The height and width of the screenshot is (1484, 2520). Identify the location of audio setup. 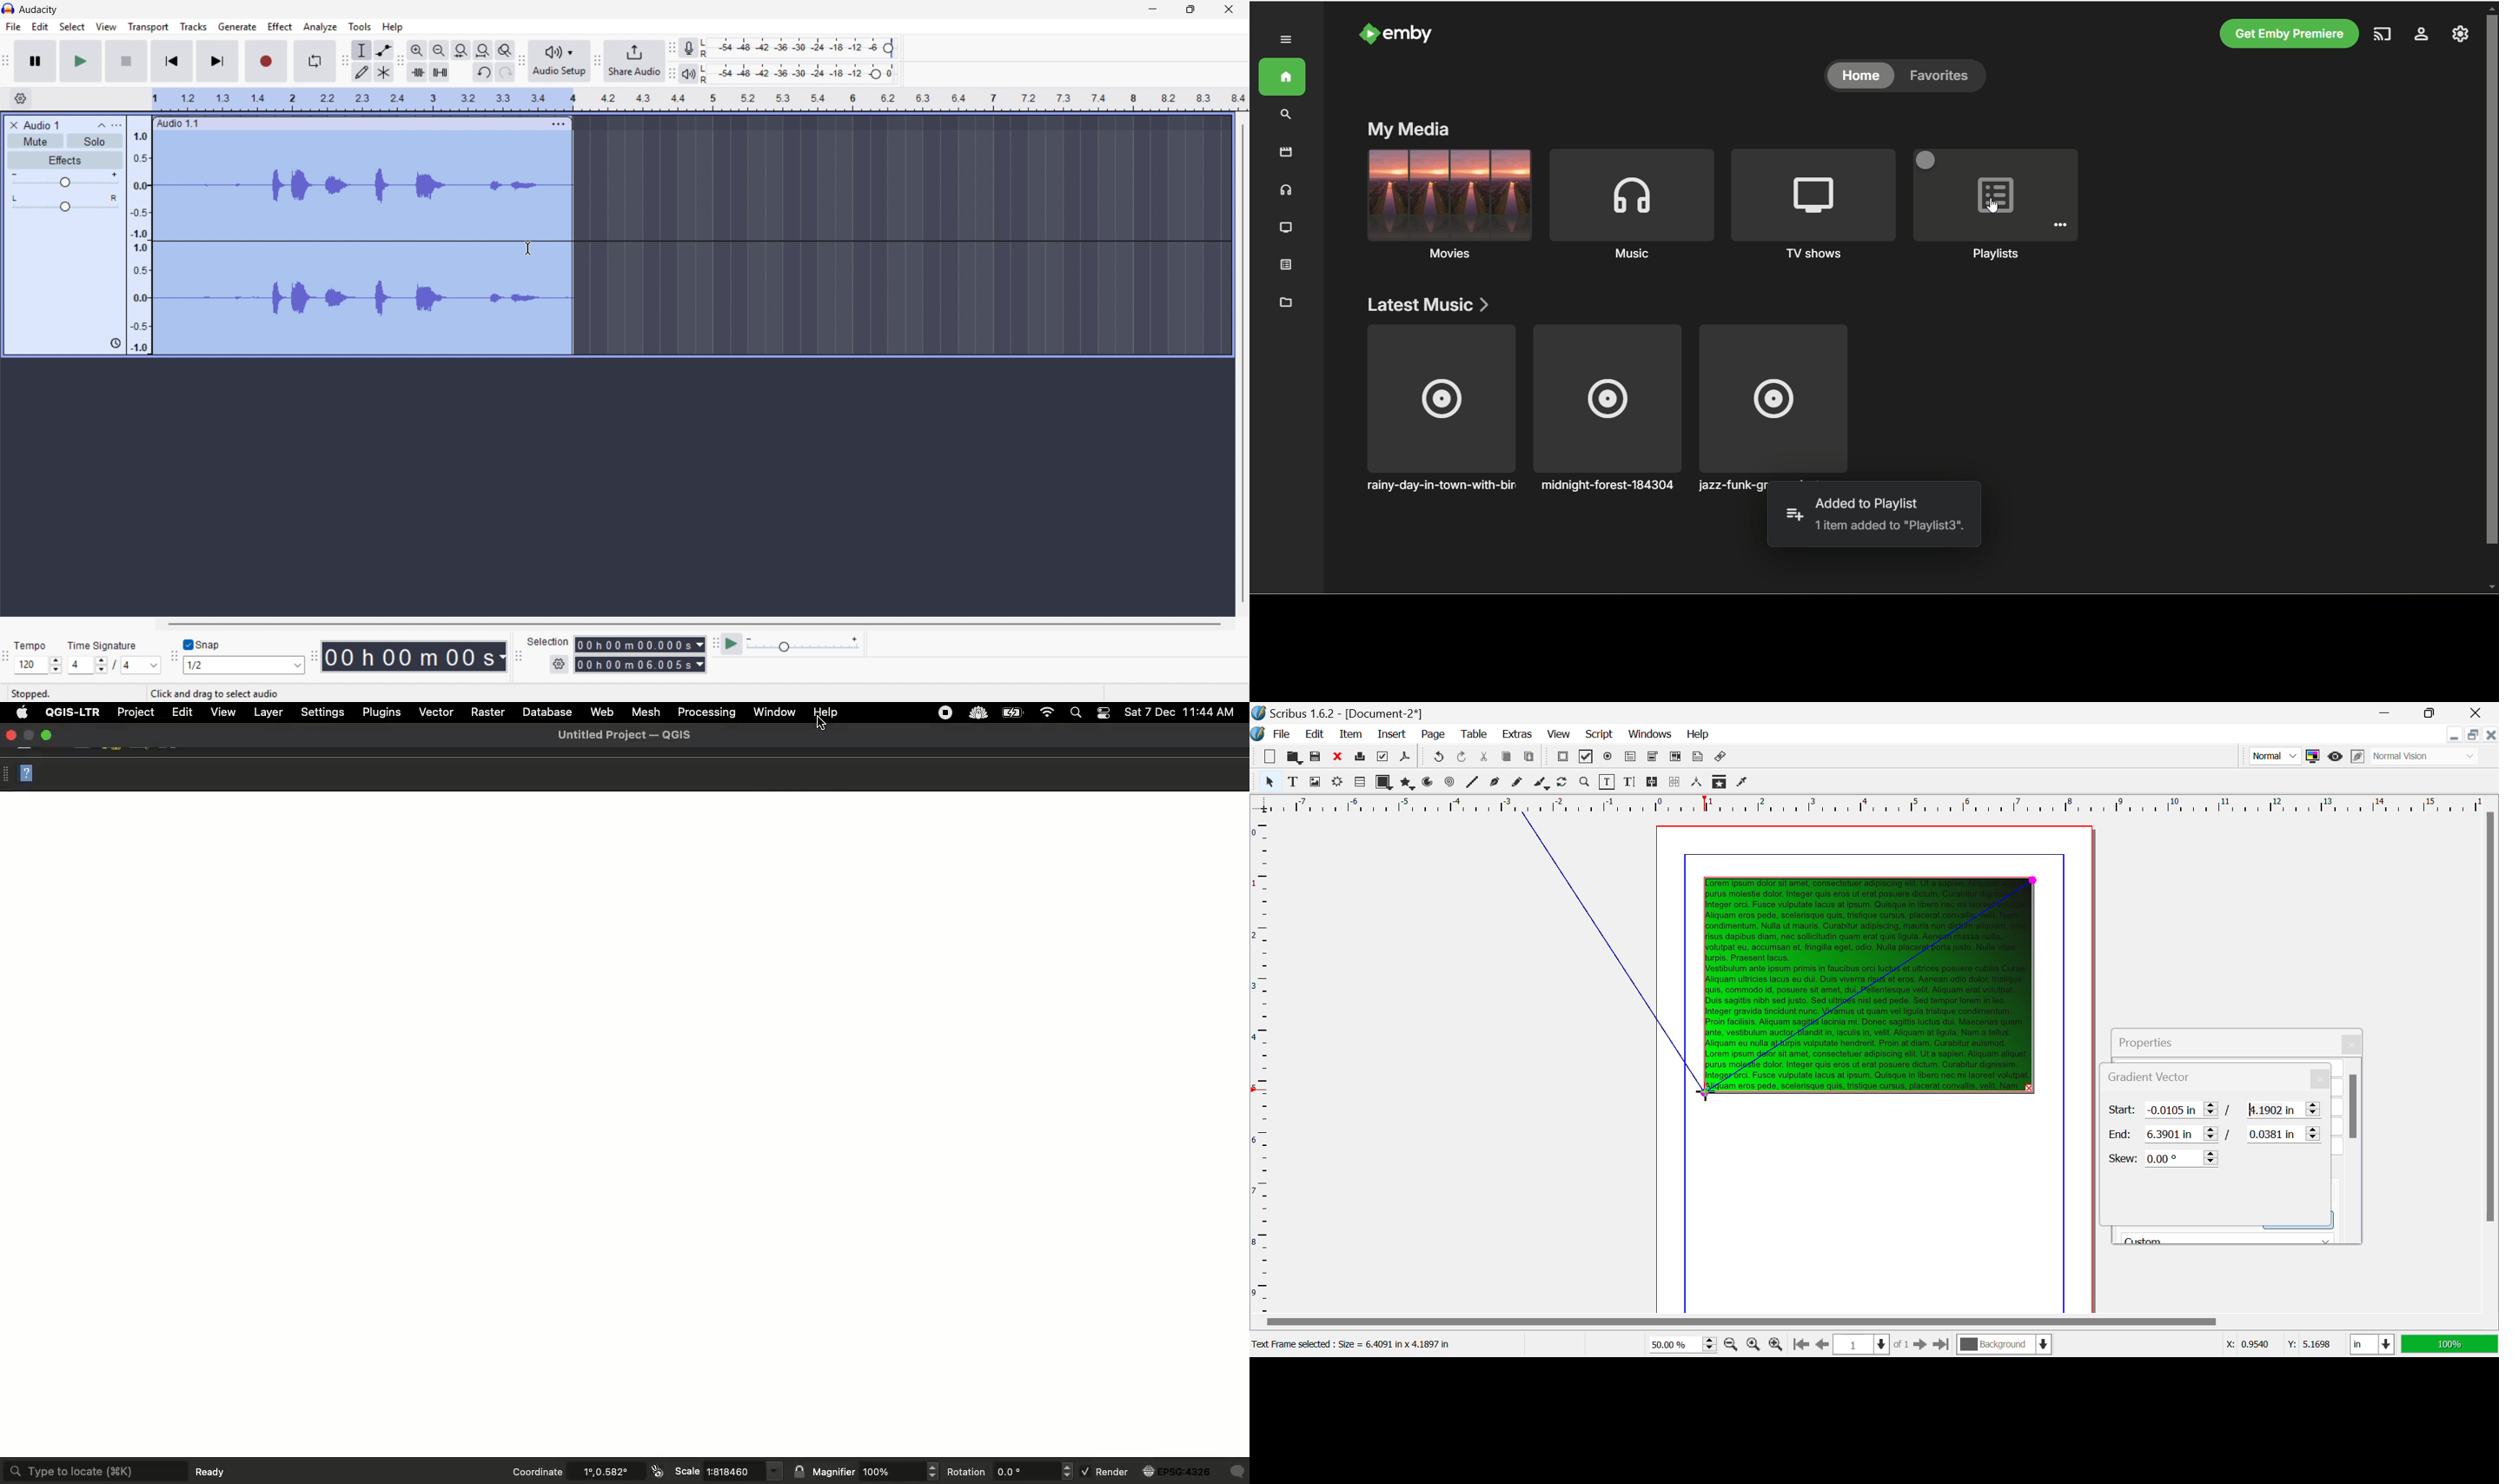
(560, 61).